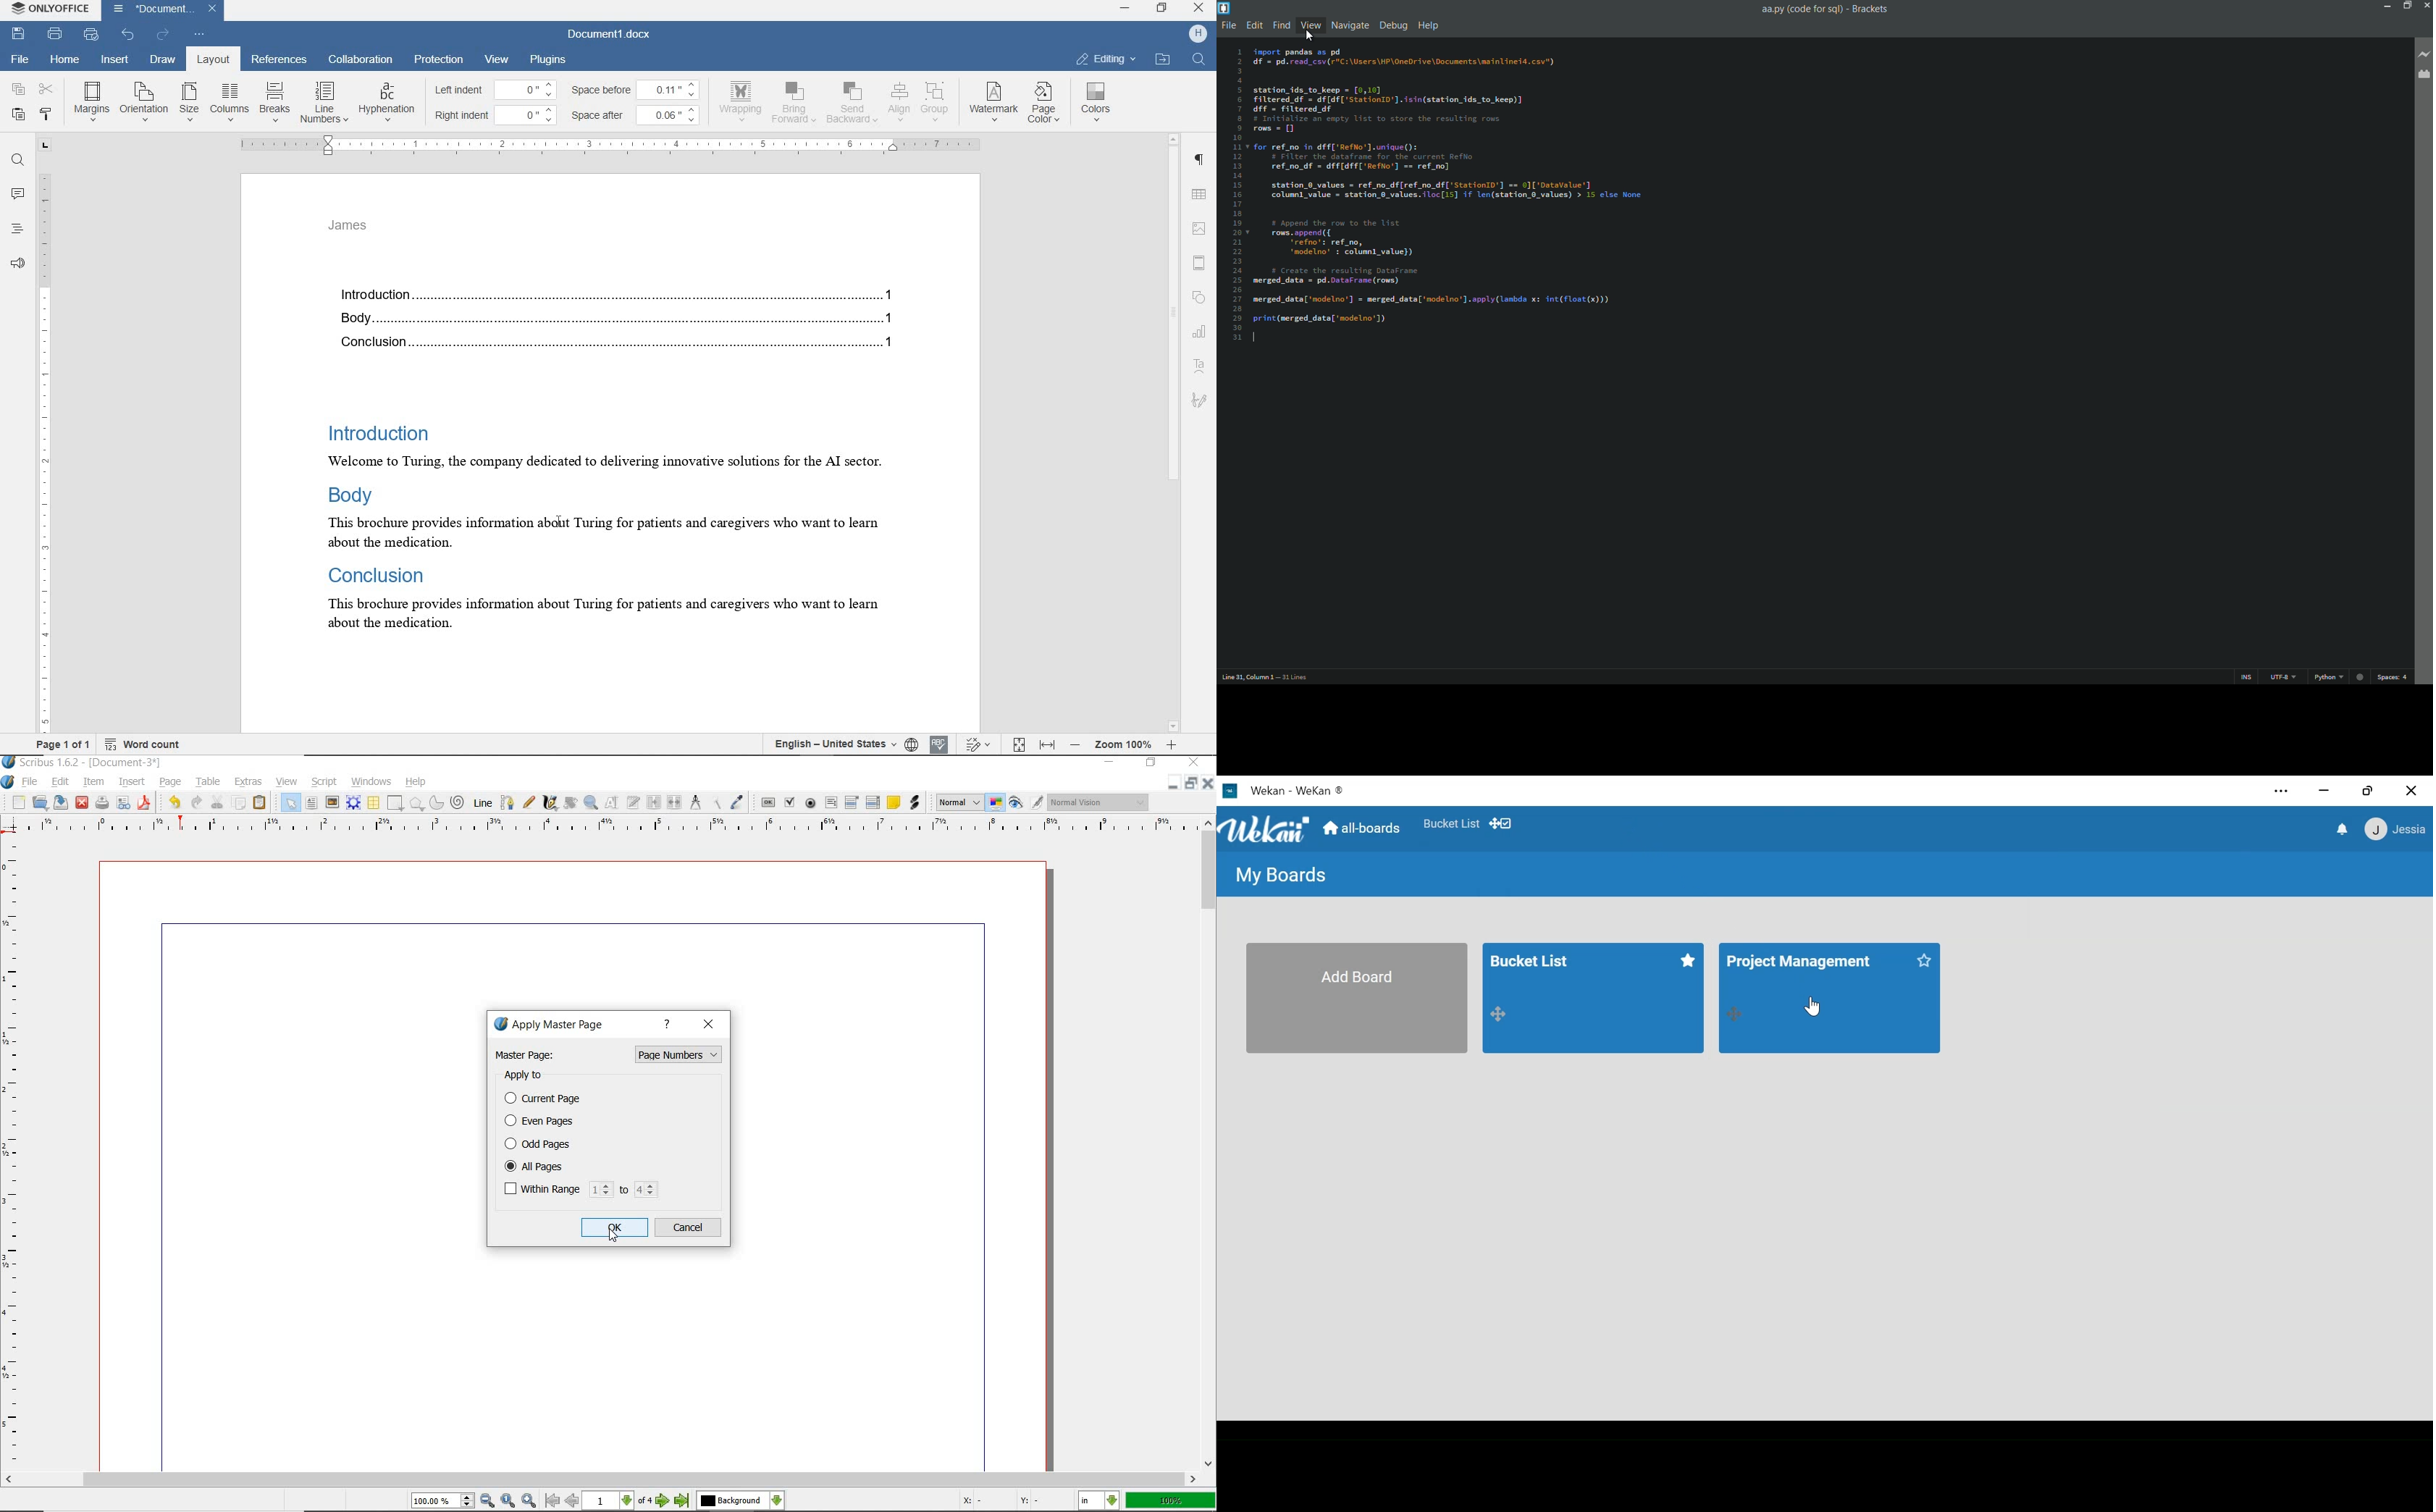 The height and width of the screenshot is (1512, 2436). Describe the element at coordinates (852, 104) in the screenshot. I see `send backward` at that location.